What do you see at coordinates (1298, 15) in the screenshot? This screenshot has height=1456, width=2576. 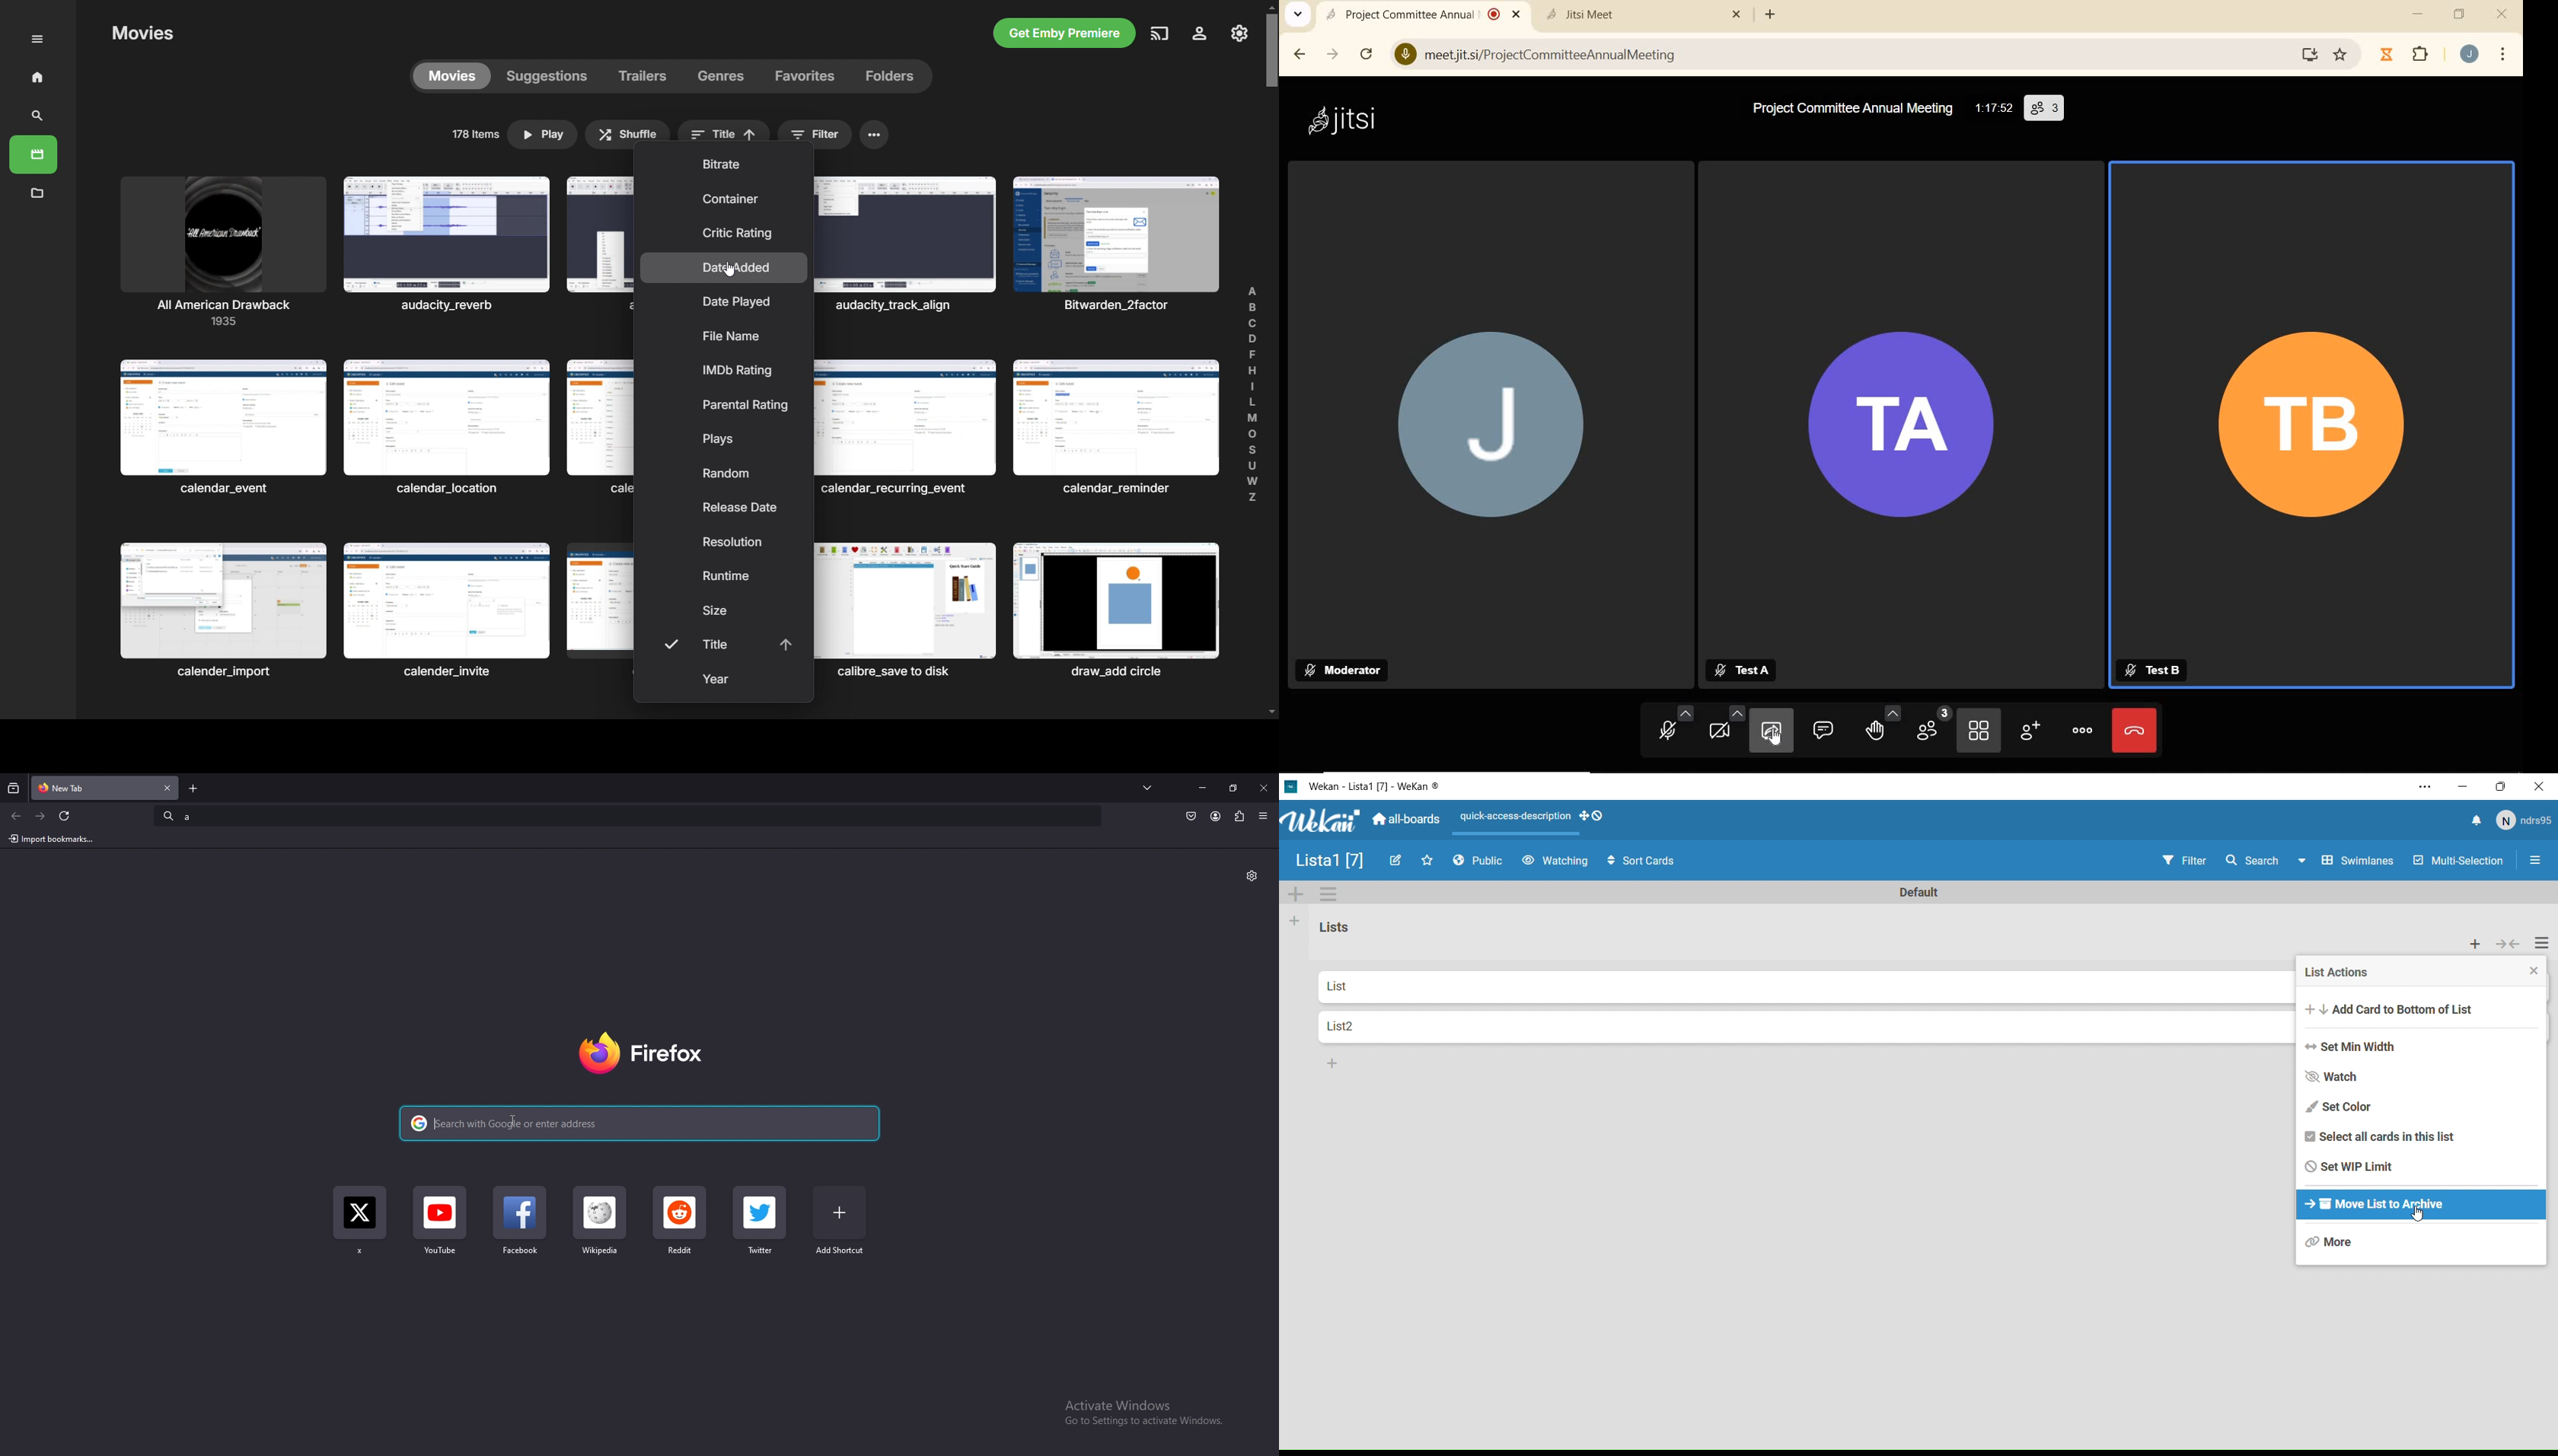 I see `Collapse` at bounding box center [1298, 15].